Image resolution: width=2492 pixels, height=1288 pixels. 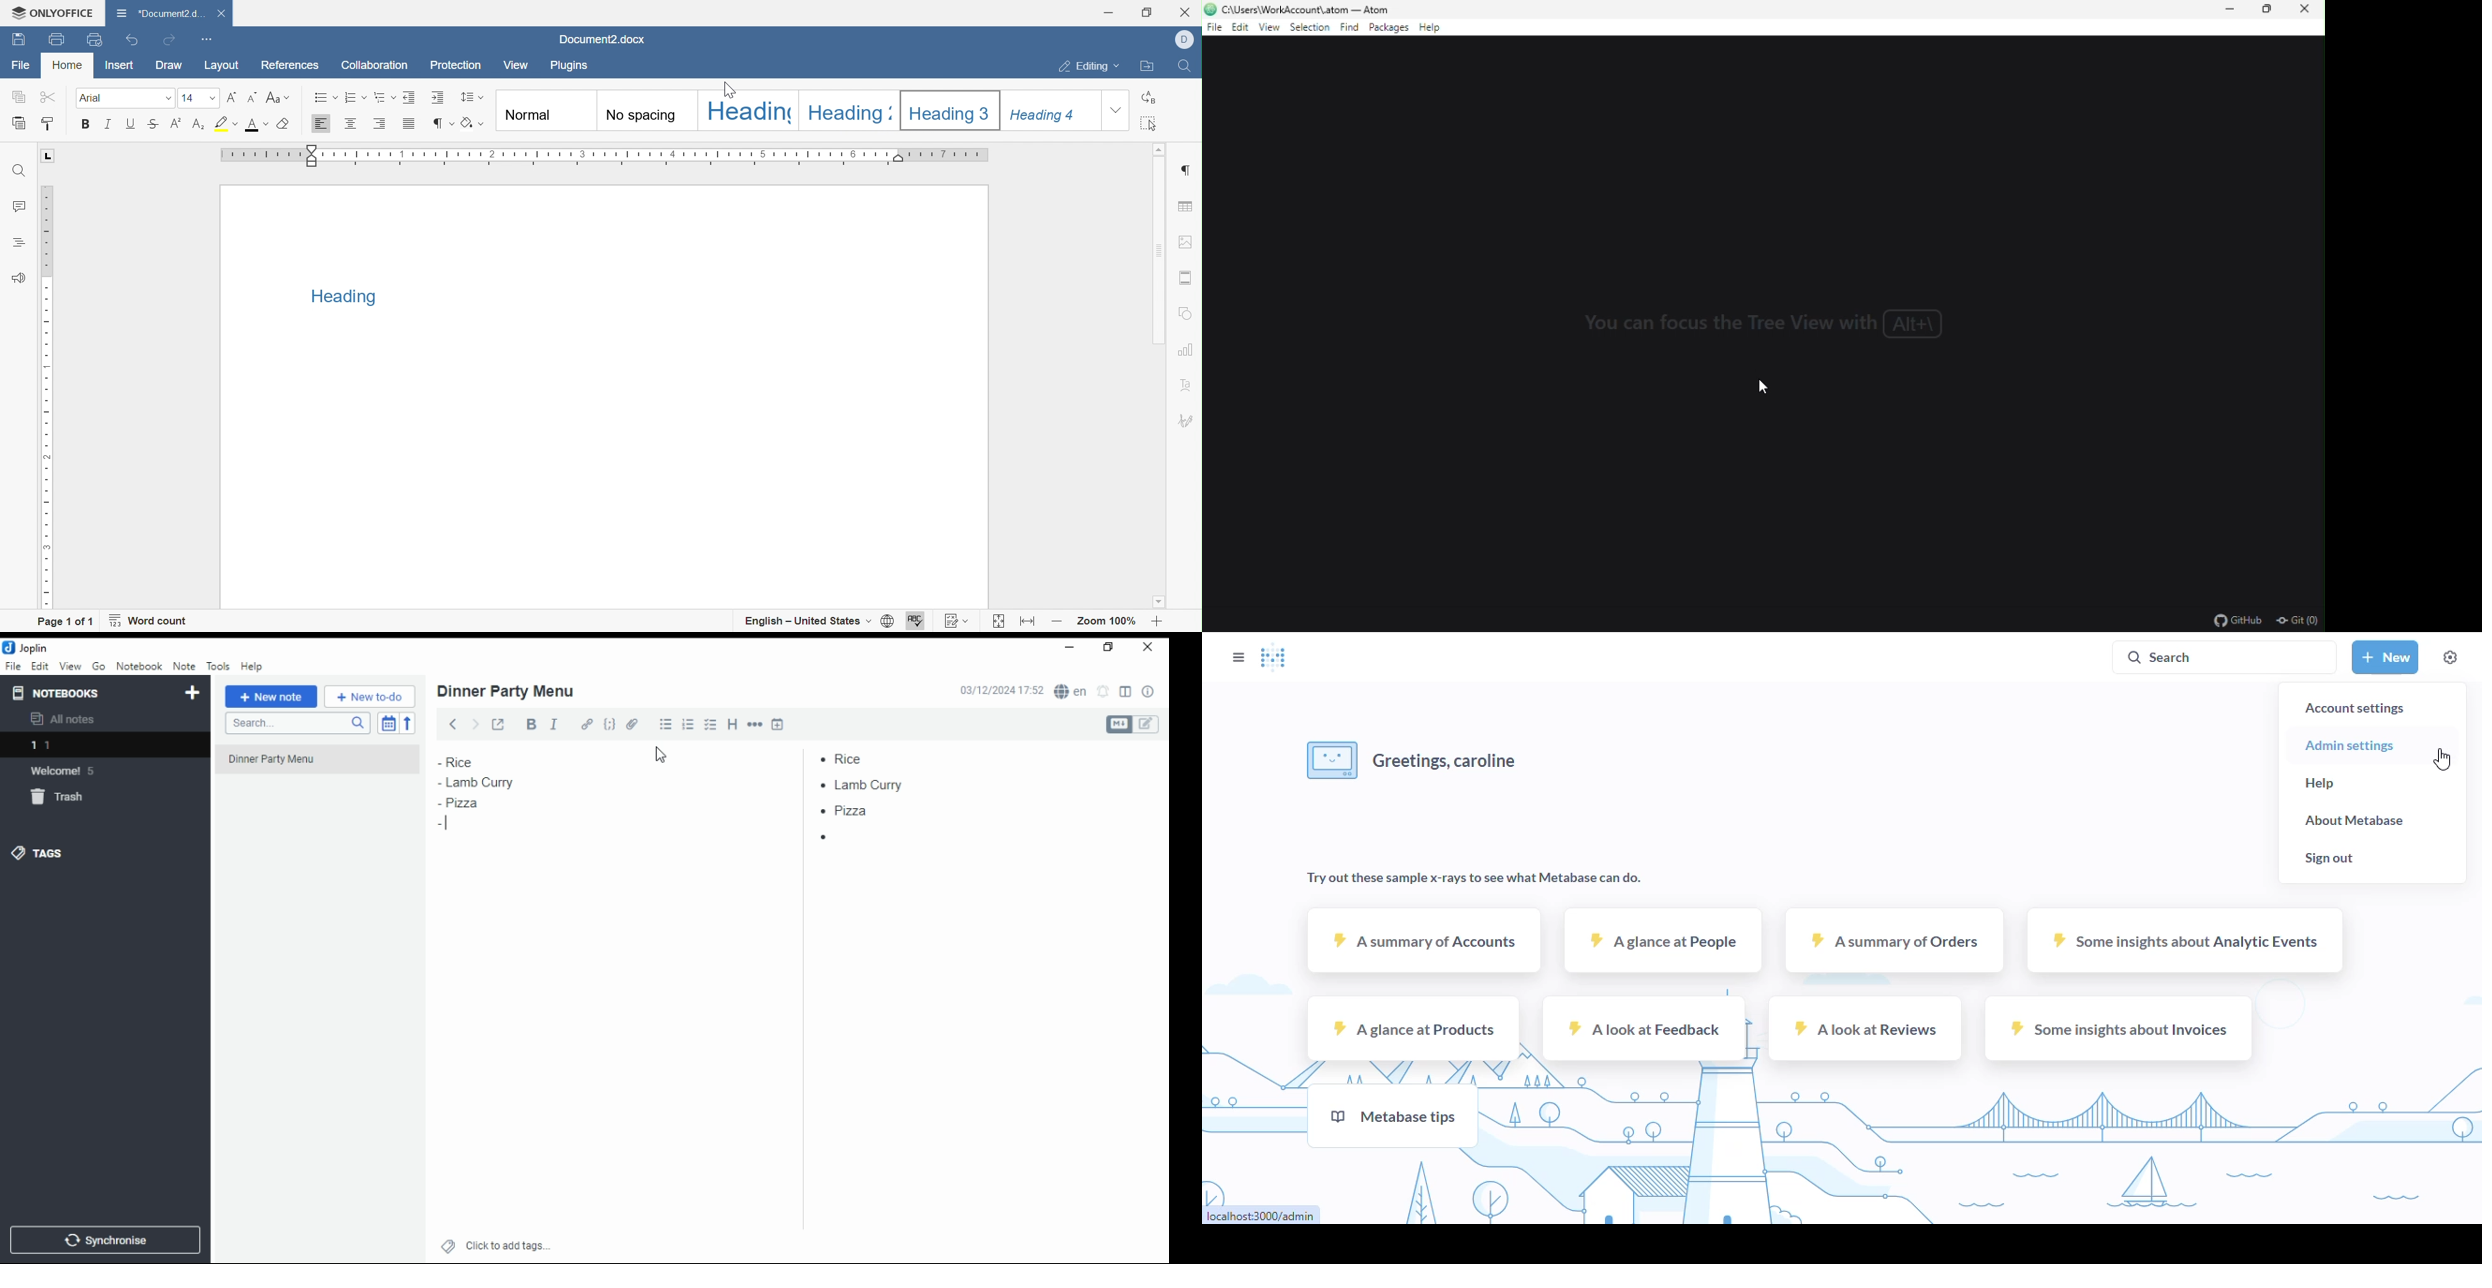 I want to click on rice, so click(x=864, y=756).